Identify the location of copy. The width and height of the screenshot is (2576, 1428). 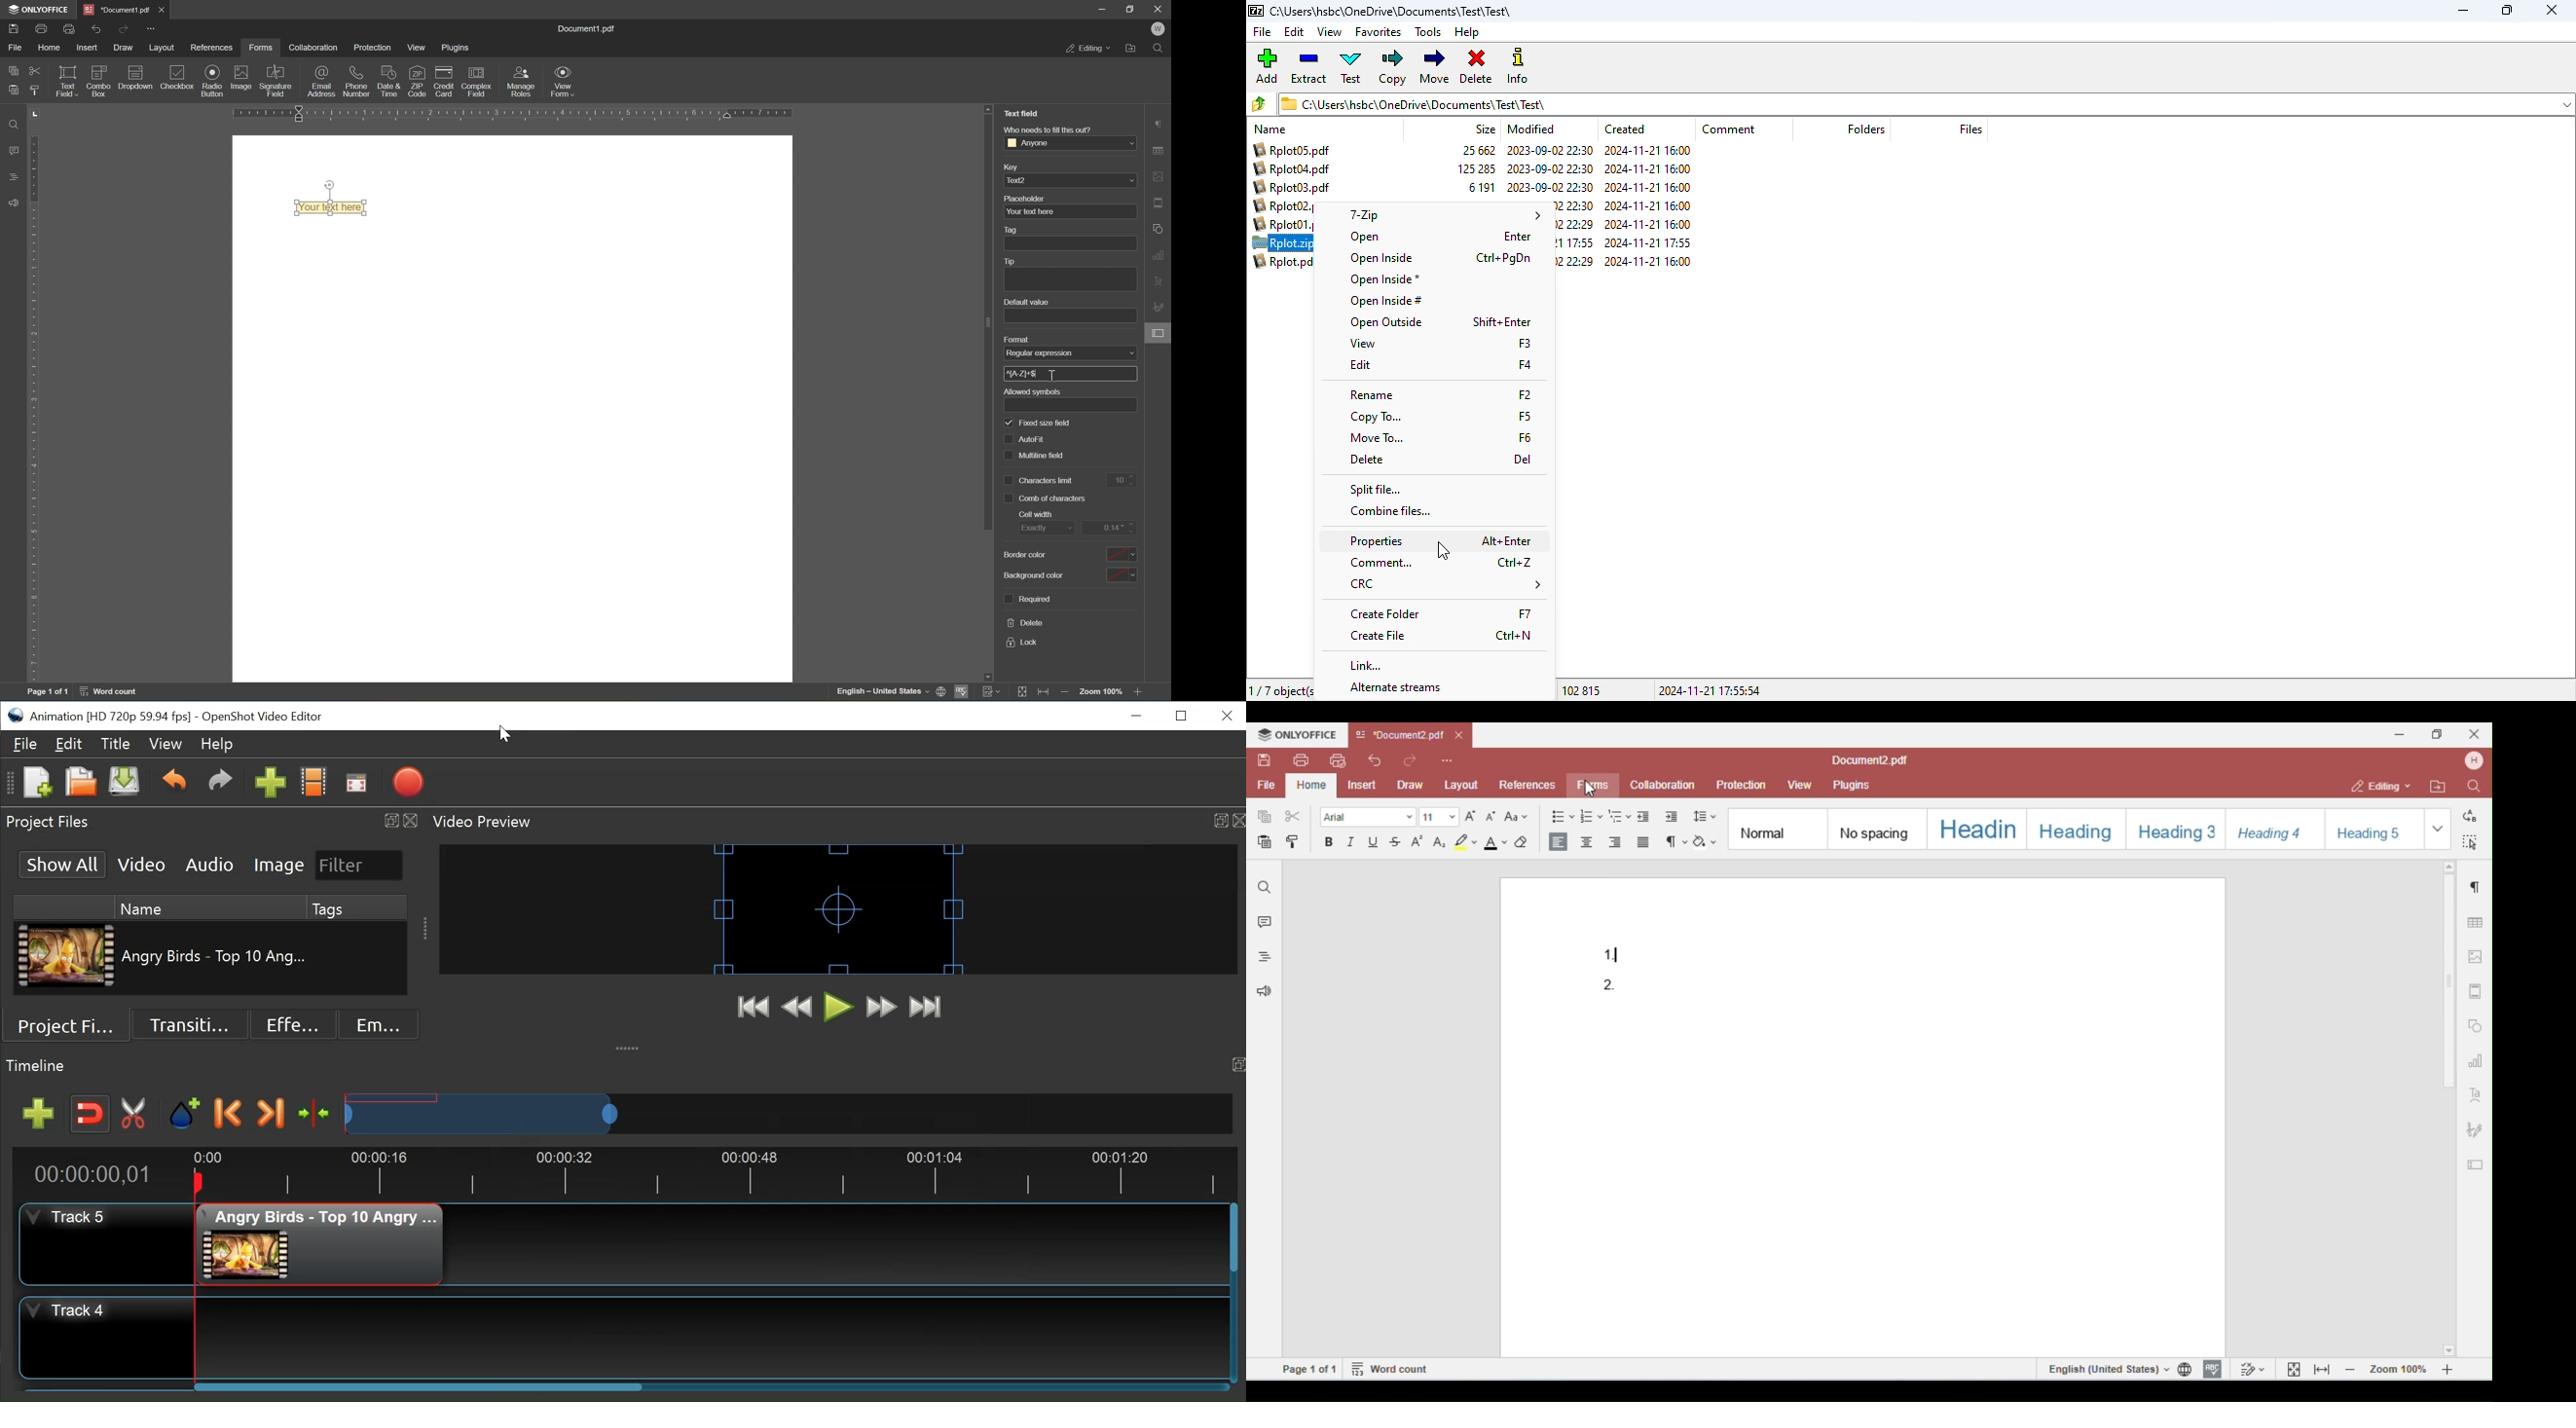
(11, 70).